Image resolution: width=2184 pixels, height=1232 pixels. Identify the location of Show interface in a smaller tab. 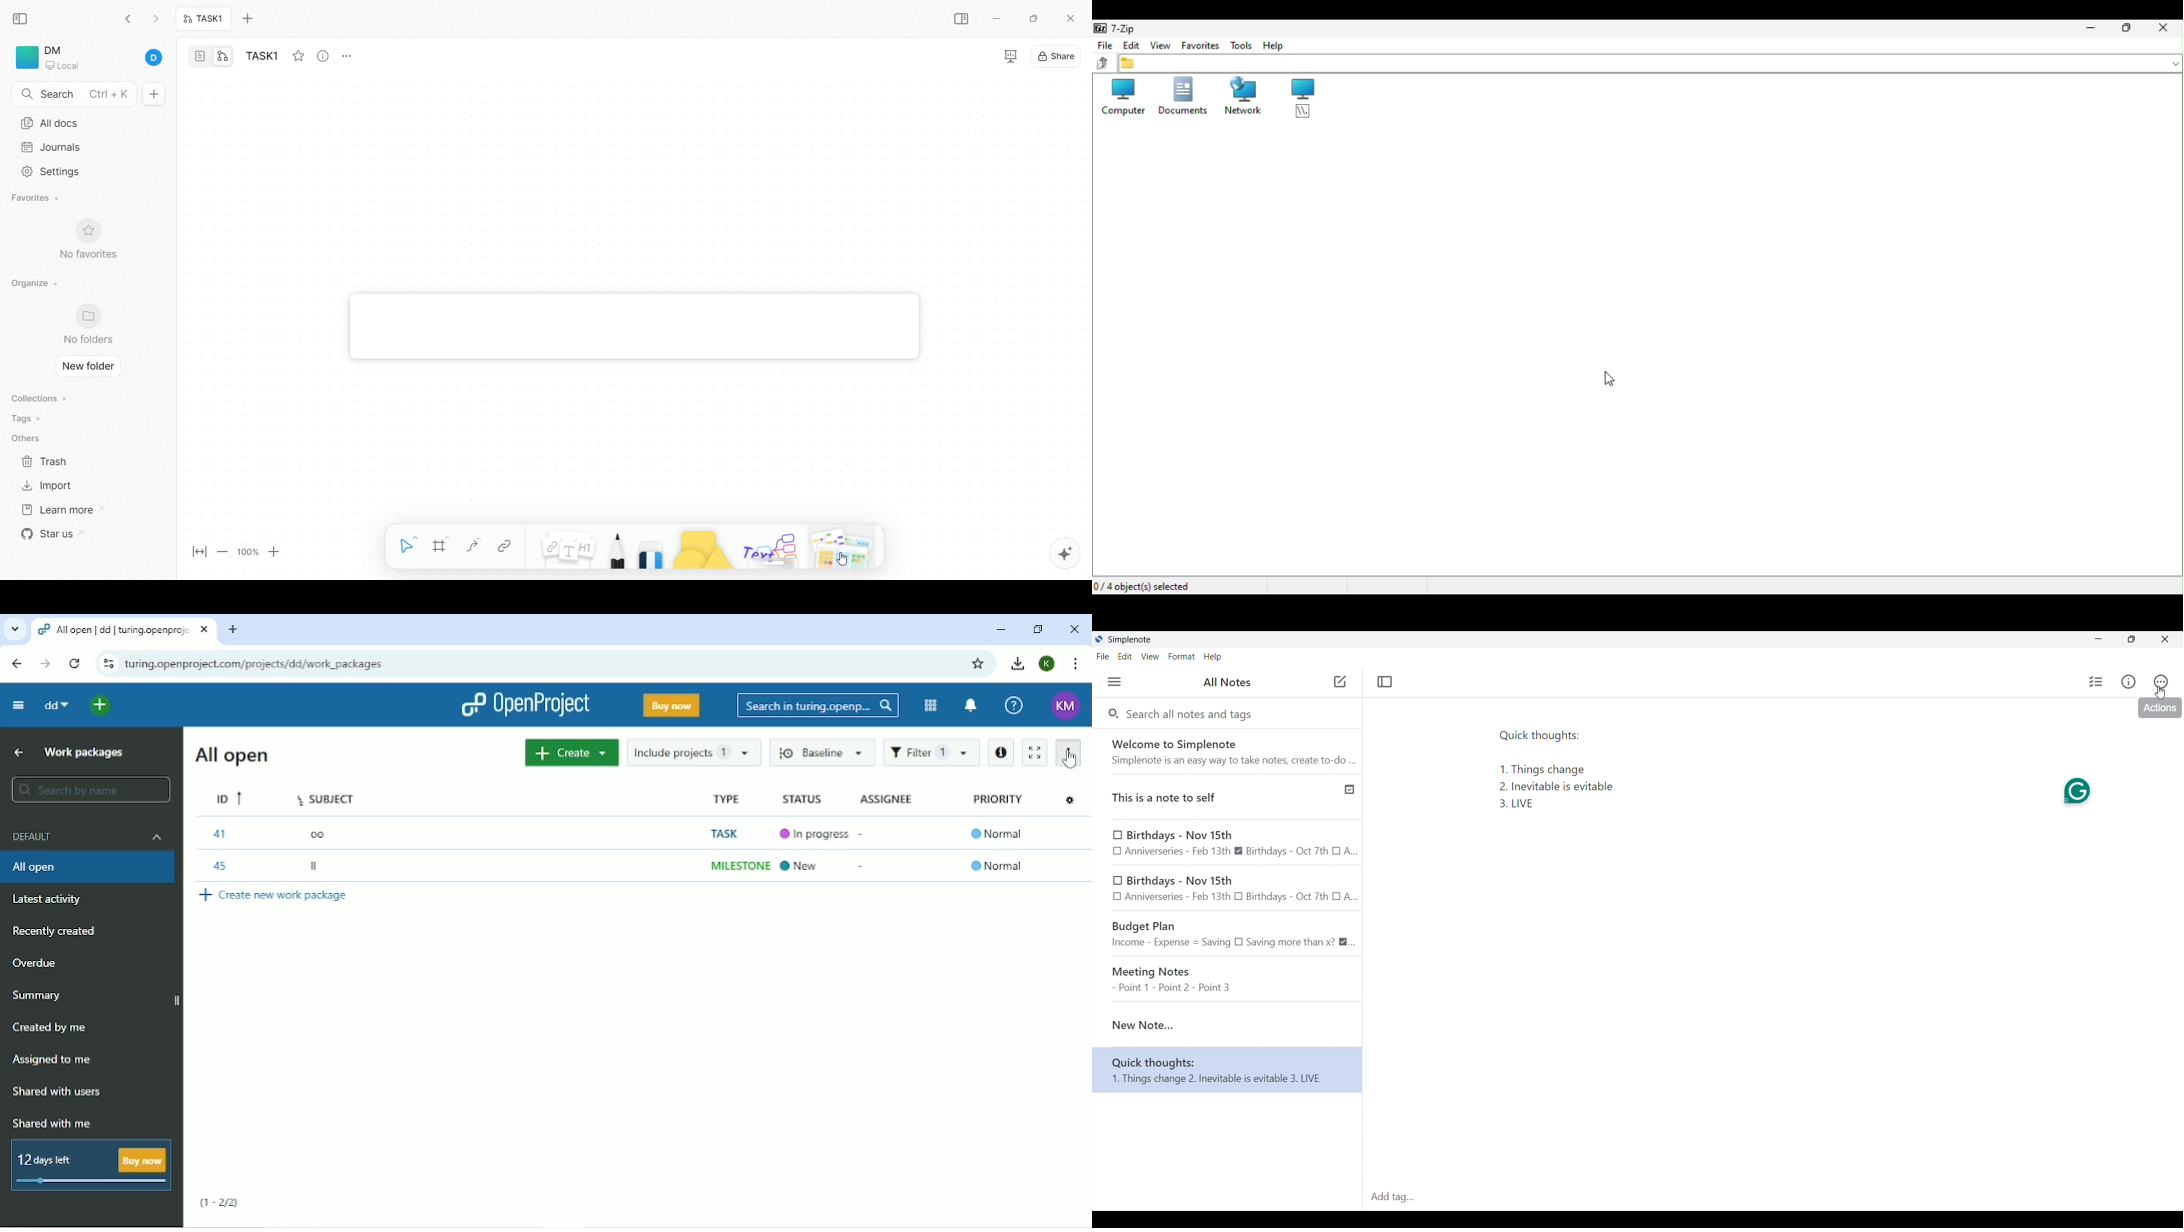
(2132, 639).